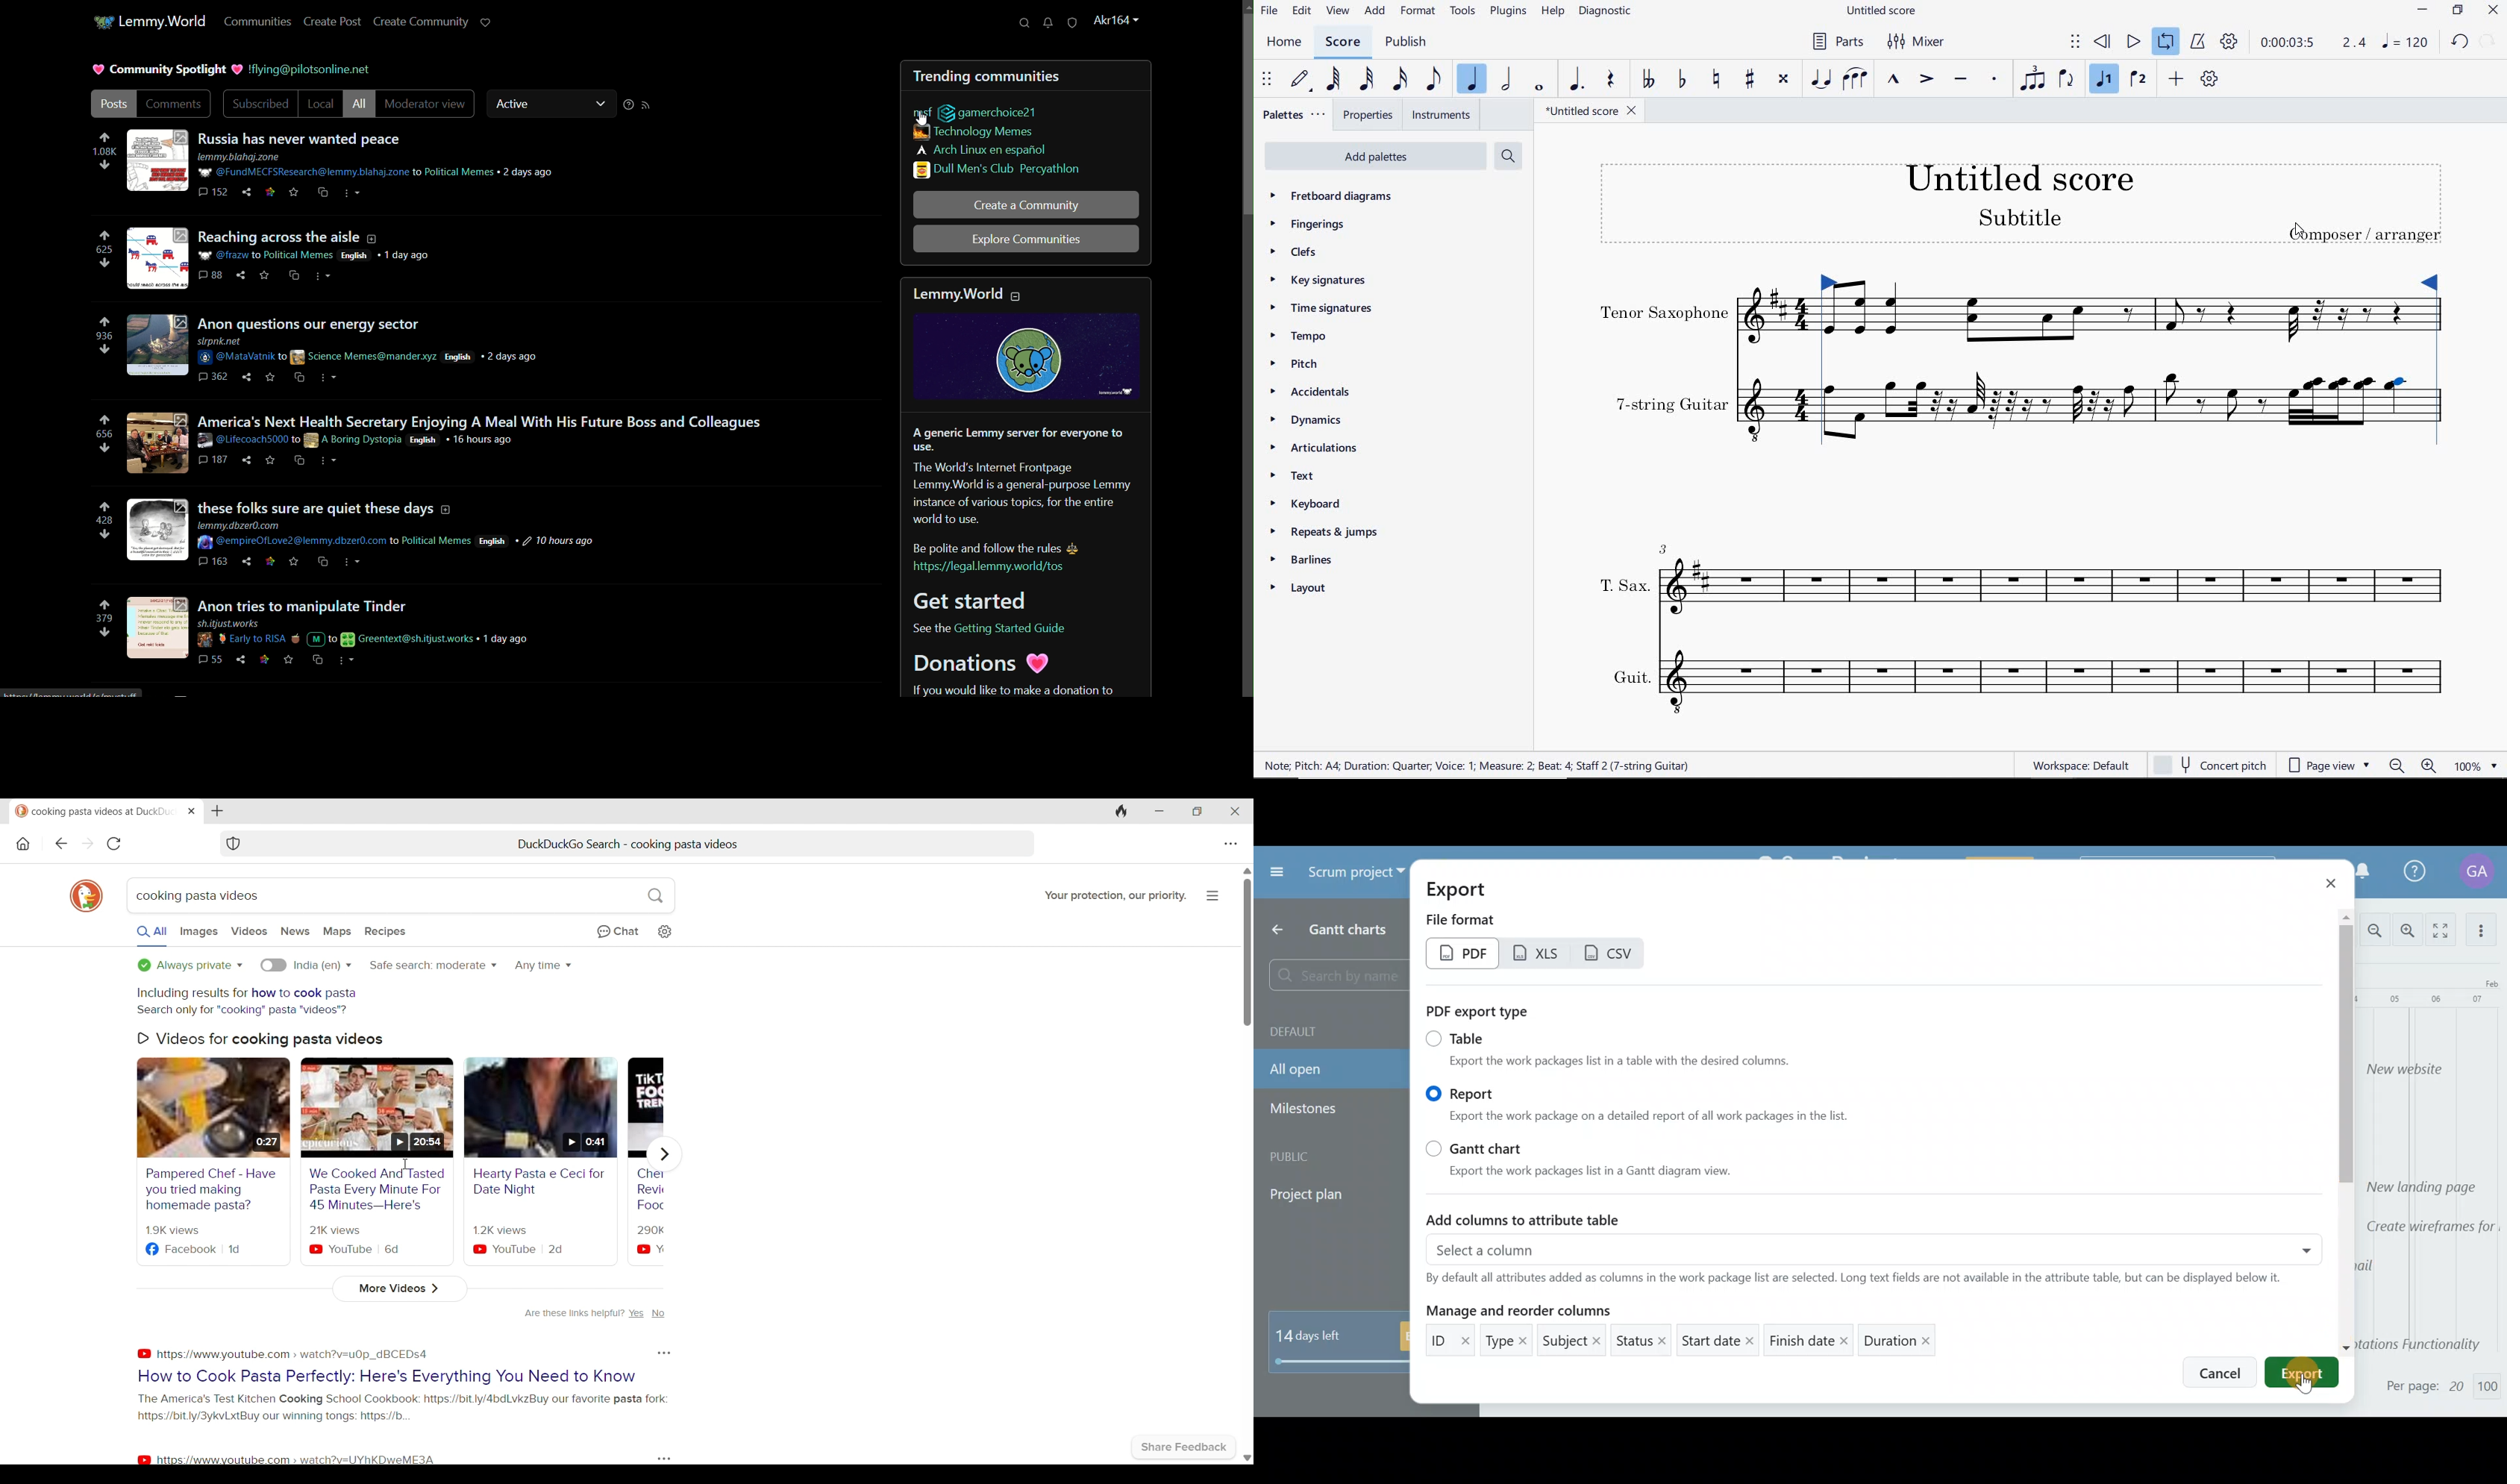 The height and width of the screenshot is (1484, 2520). What do you see at coordinates (288, 660) in the screenshot?
I see `save` at bounding box center [288, 660].